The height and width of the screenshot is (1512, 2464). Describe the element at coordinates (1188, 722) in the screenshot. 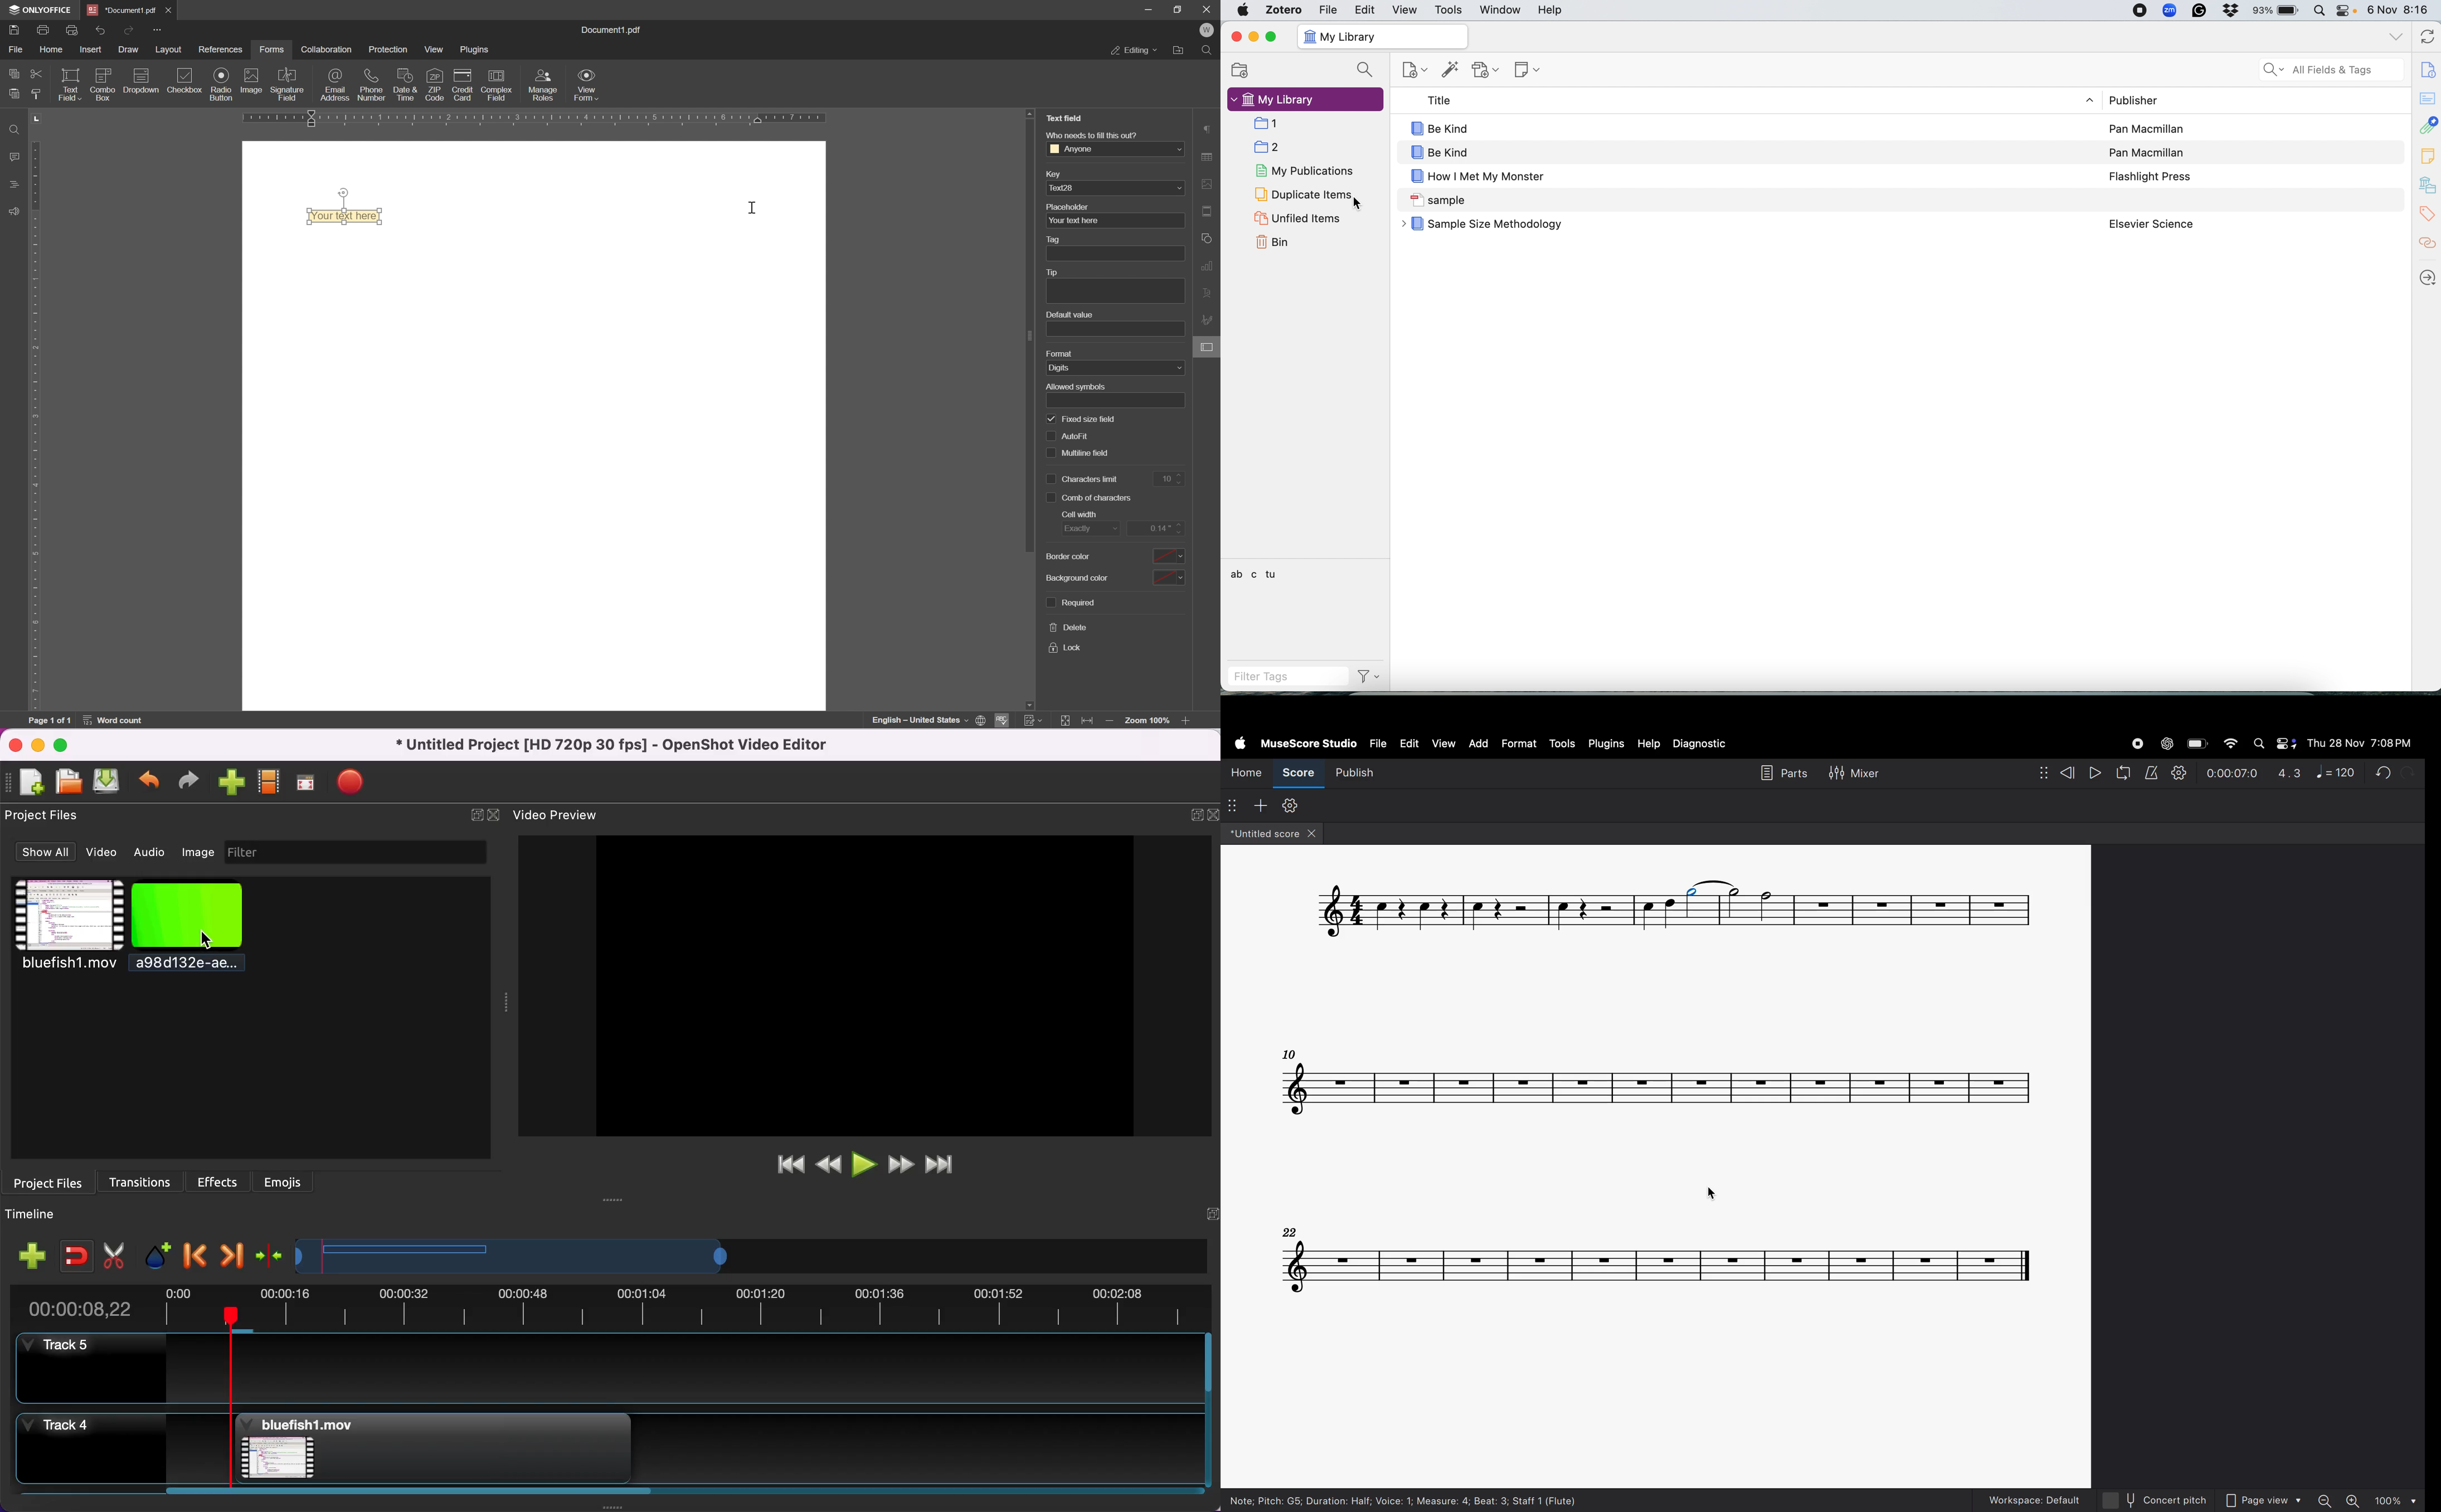

I see `zoom out` at that location.